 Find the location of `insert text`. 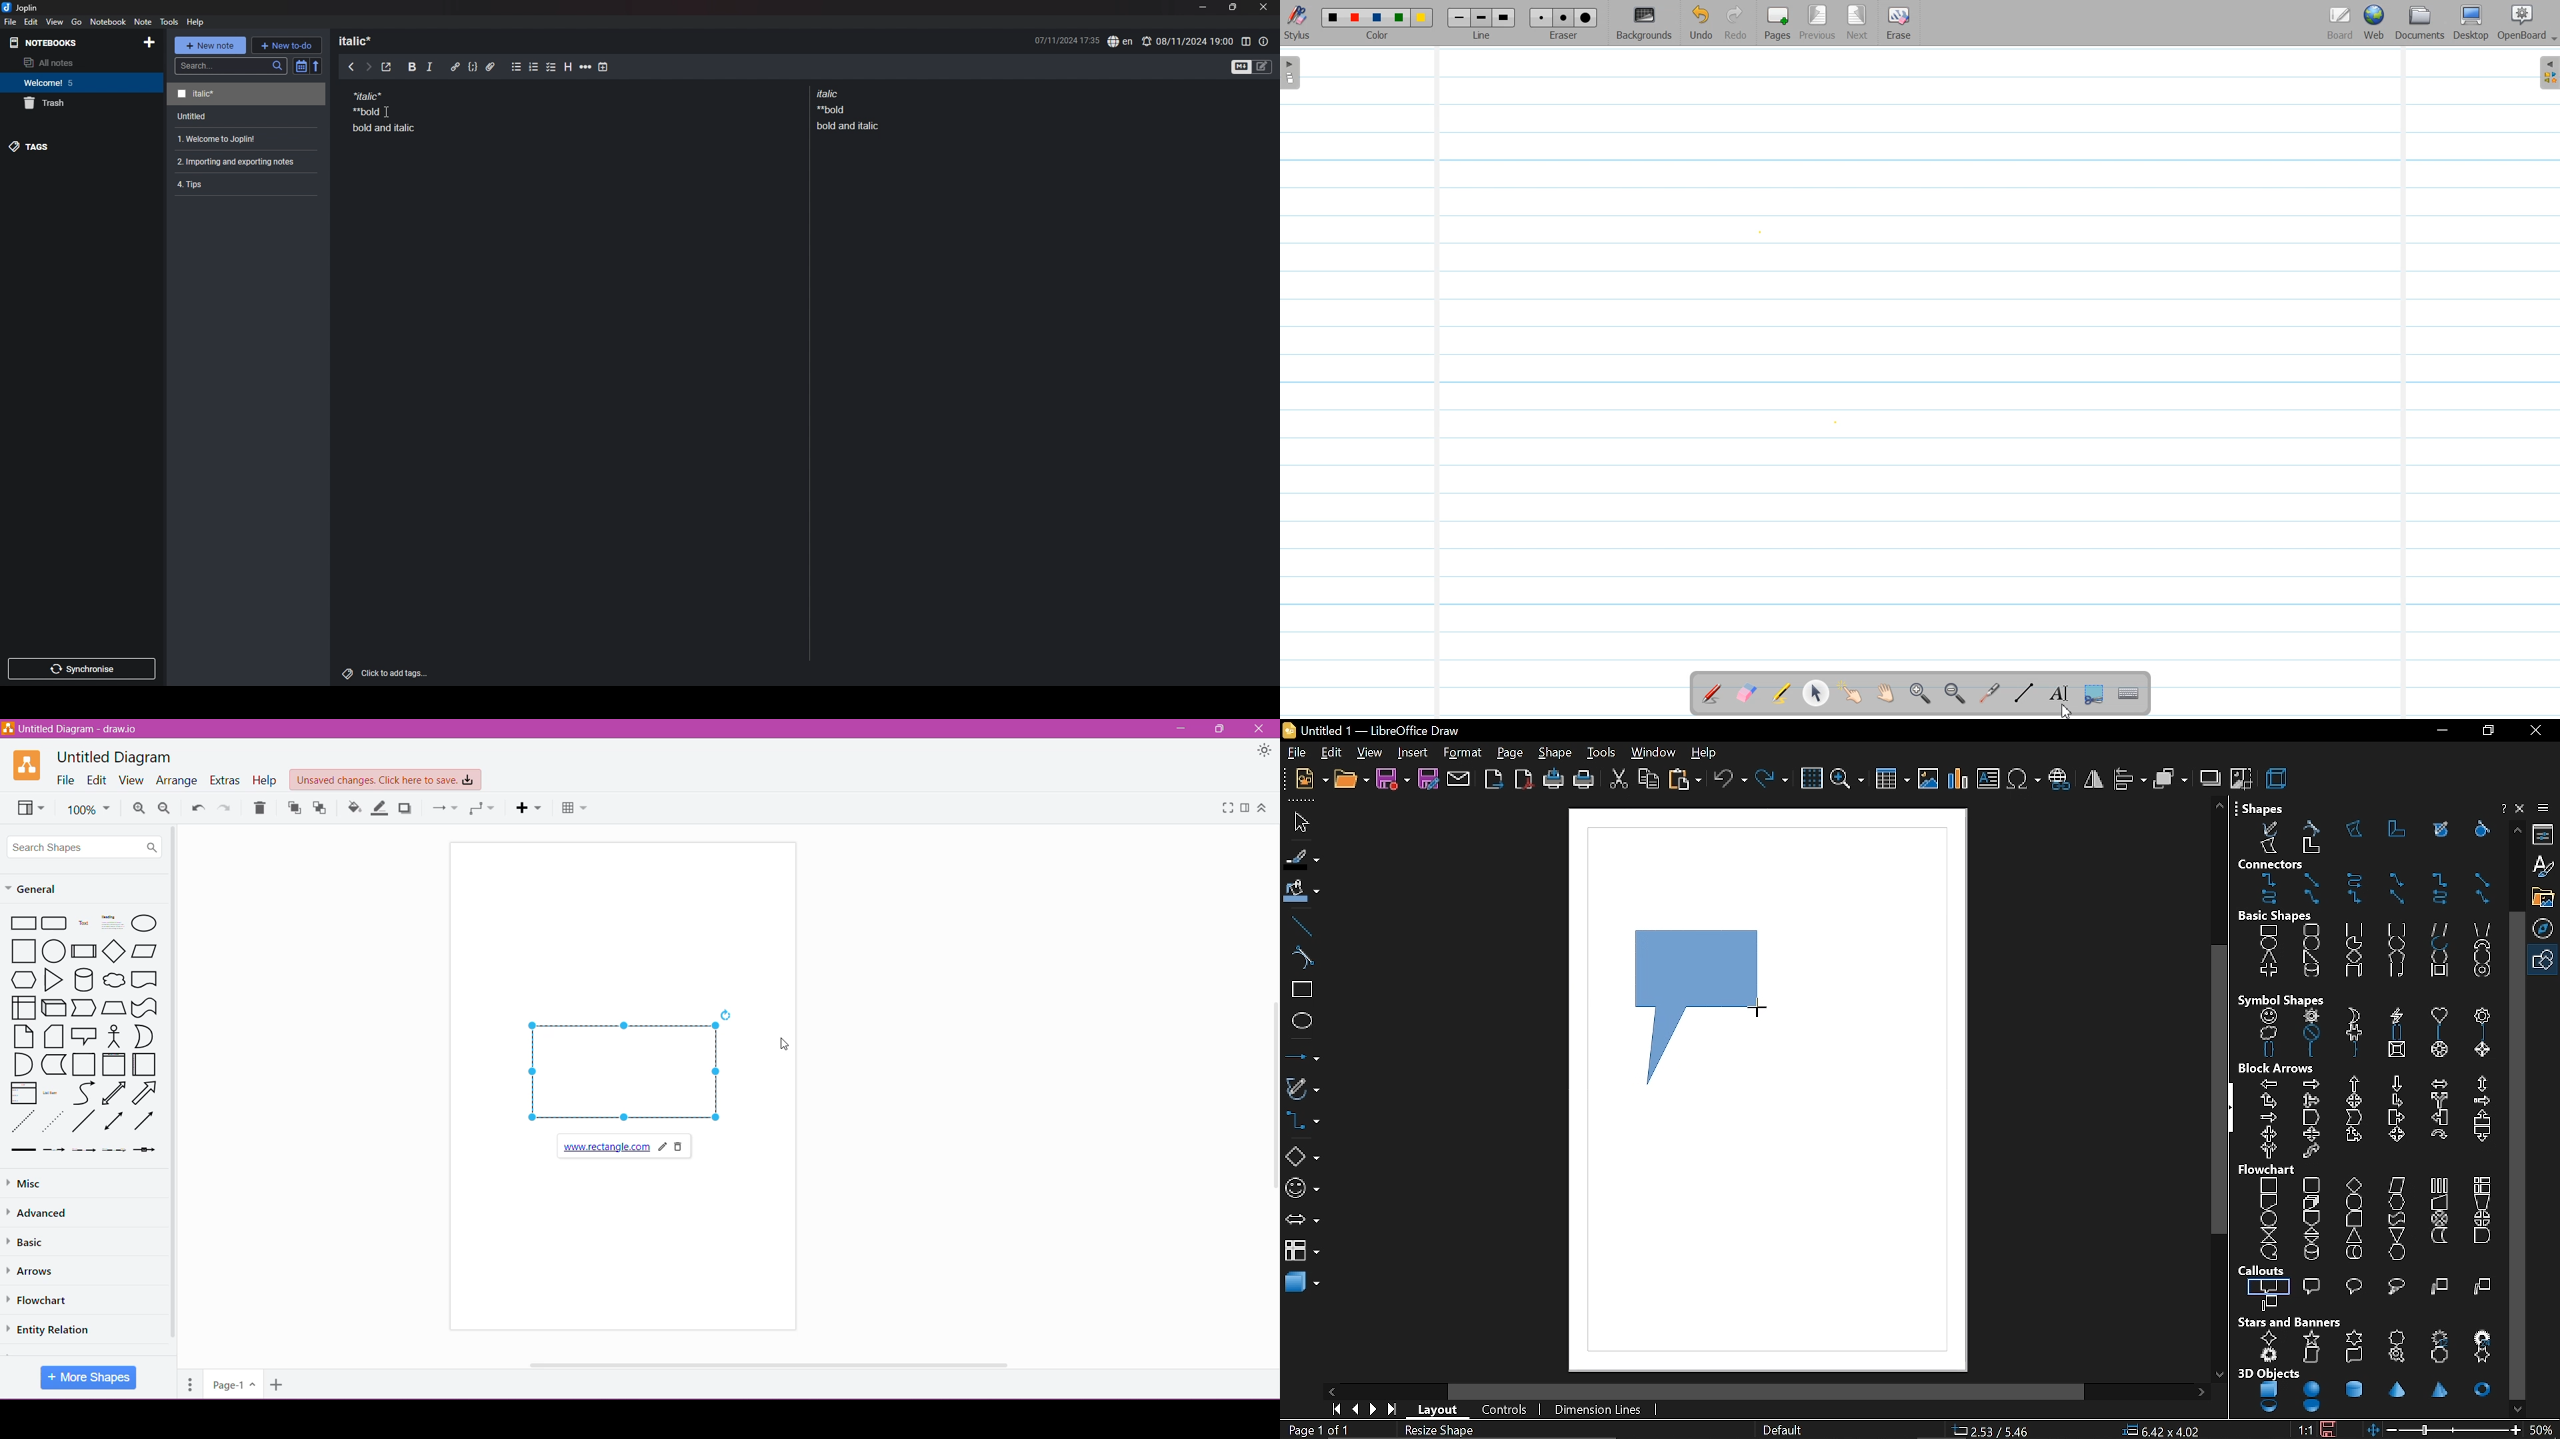

insert text is located at coordinates (1989, 780).